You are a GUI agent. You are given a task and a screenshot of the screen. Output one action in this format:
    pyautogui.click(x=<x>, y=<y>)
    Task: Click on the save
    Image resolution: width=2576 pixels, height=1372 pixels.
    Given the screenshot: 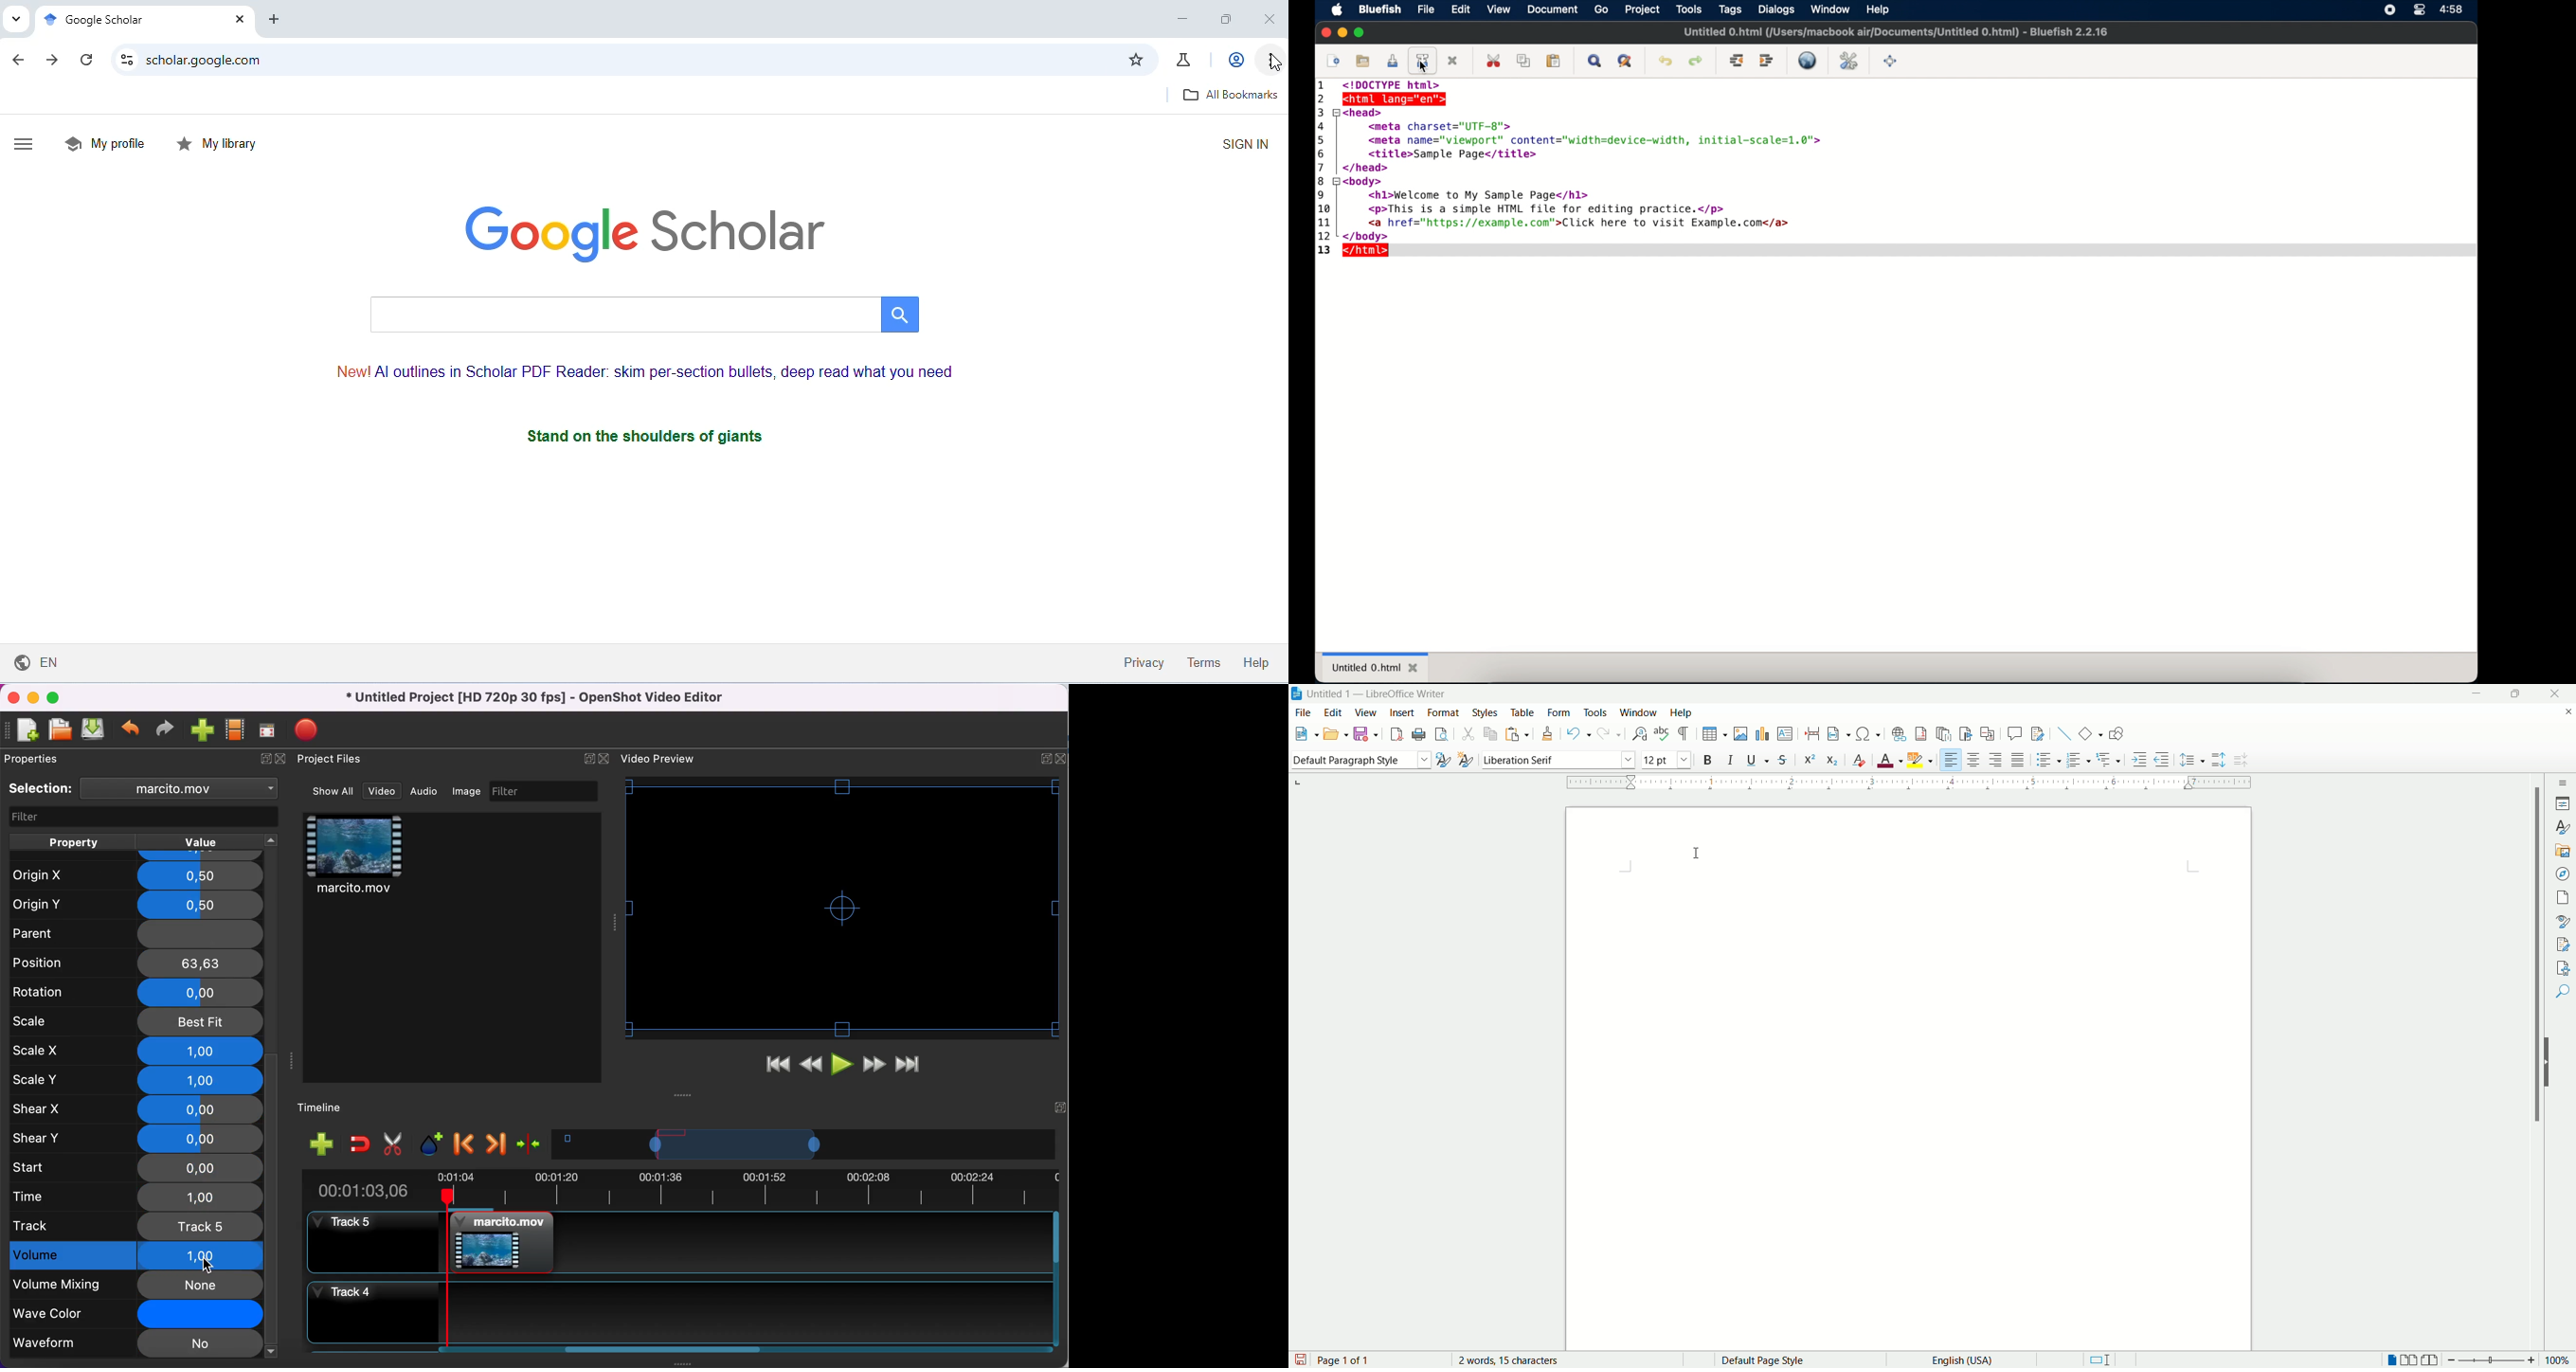 What is the action you would take?
    pyautogui.click(x=1301, y=1358)
    